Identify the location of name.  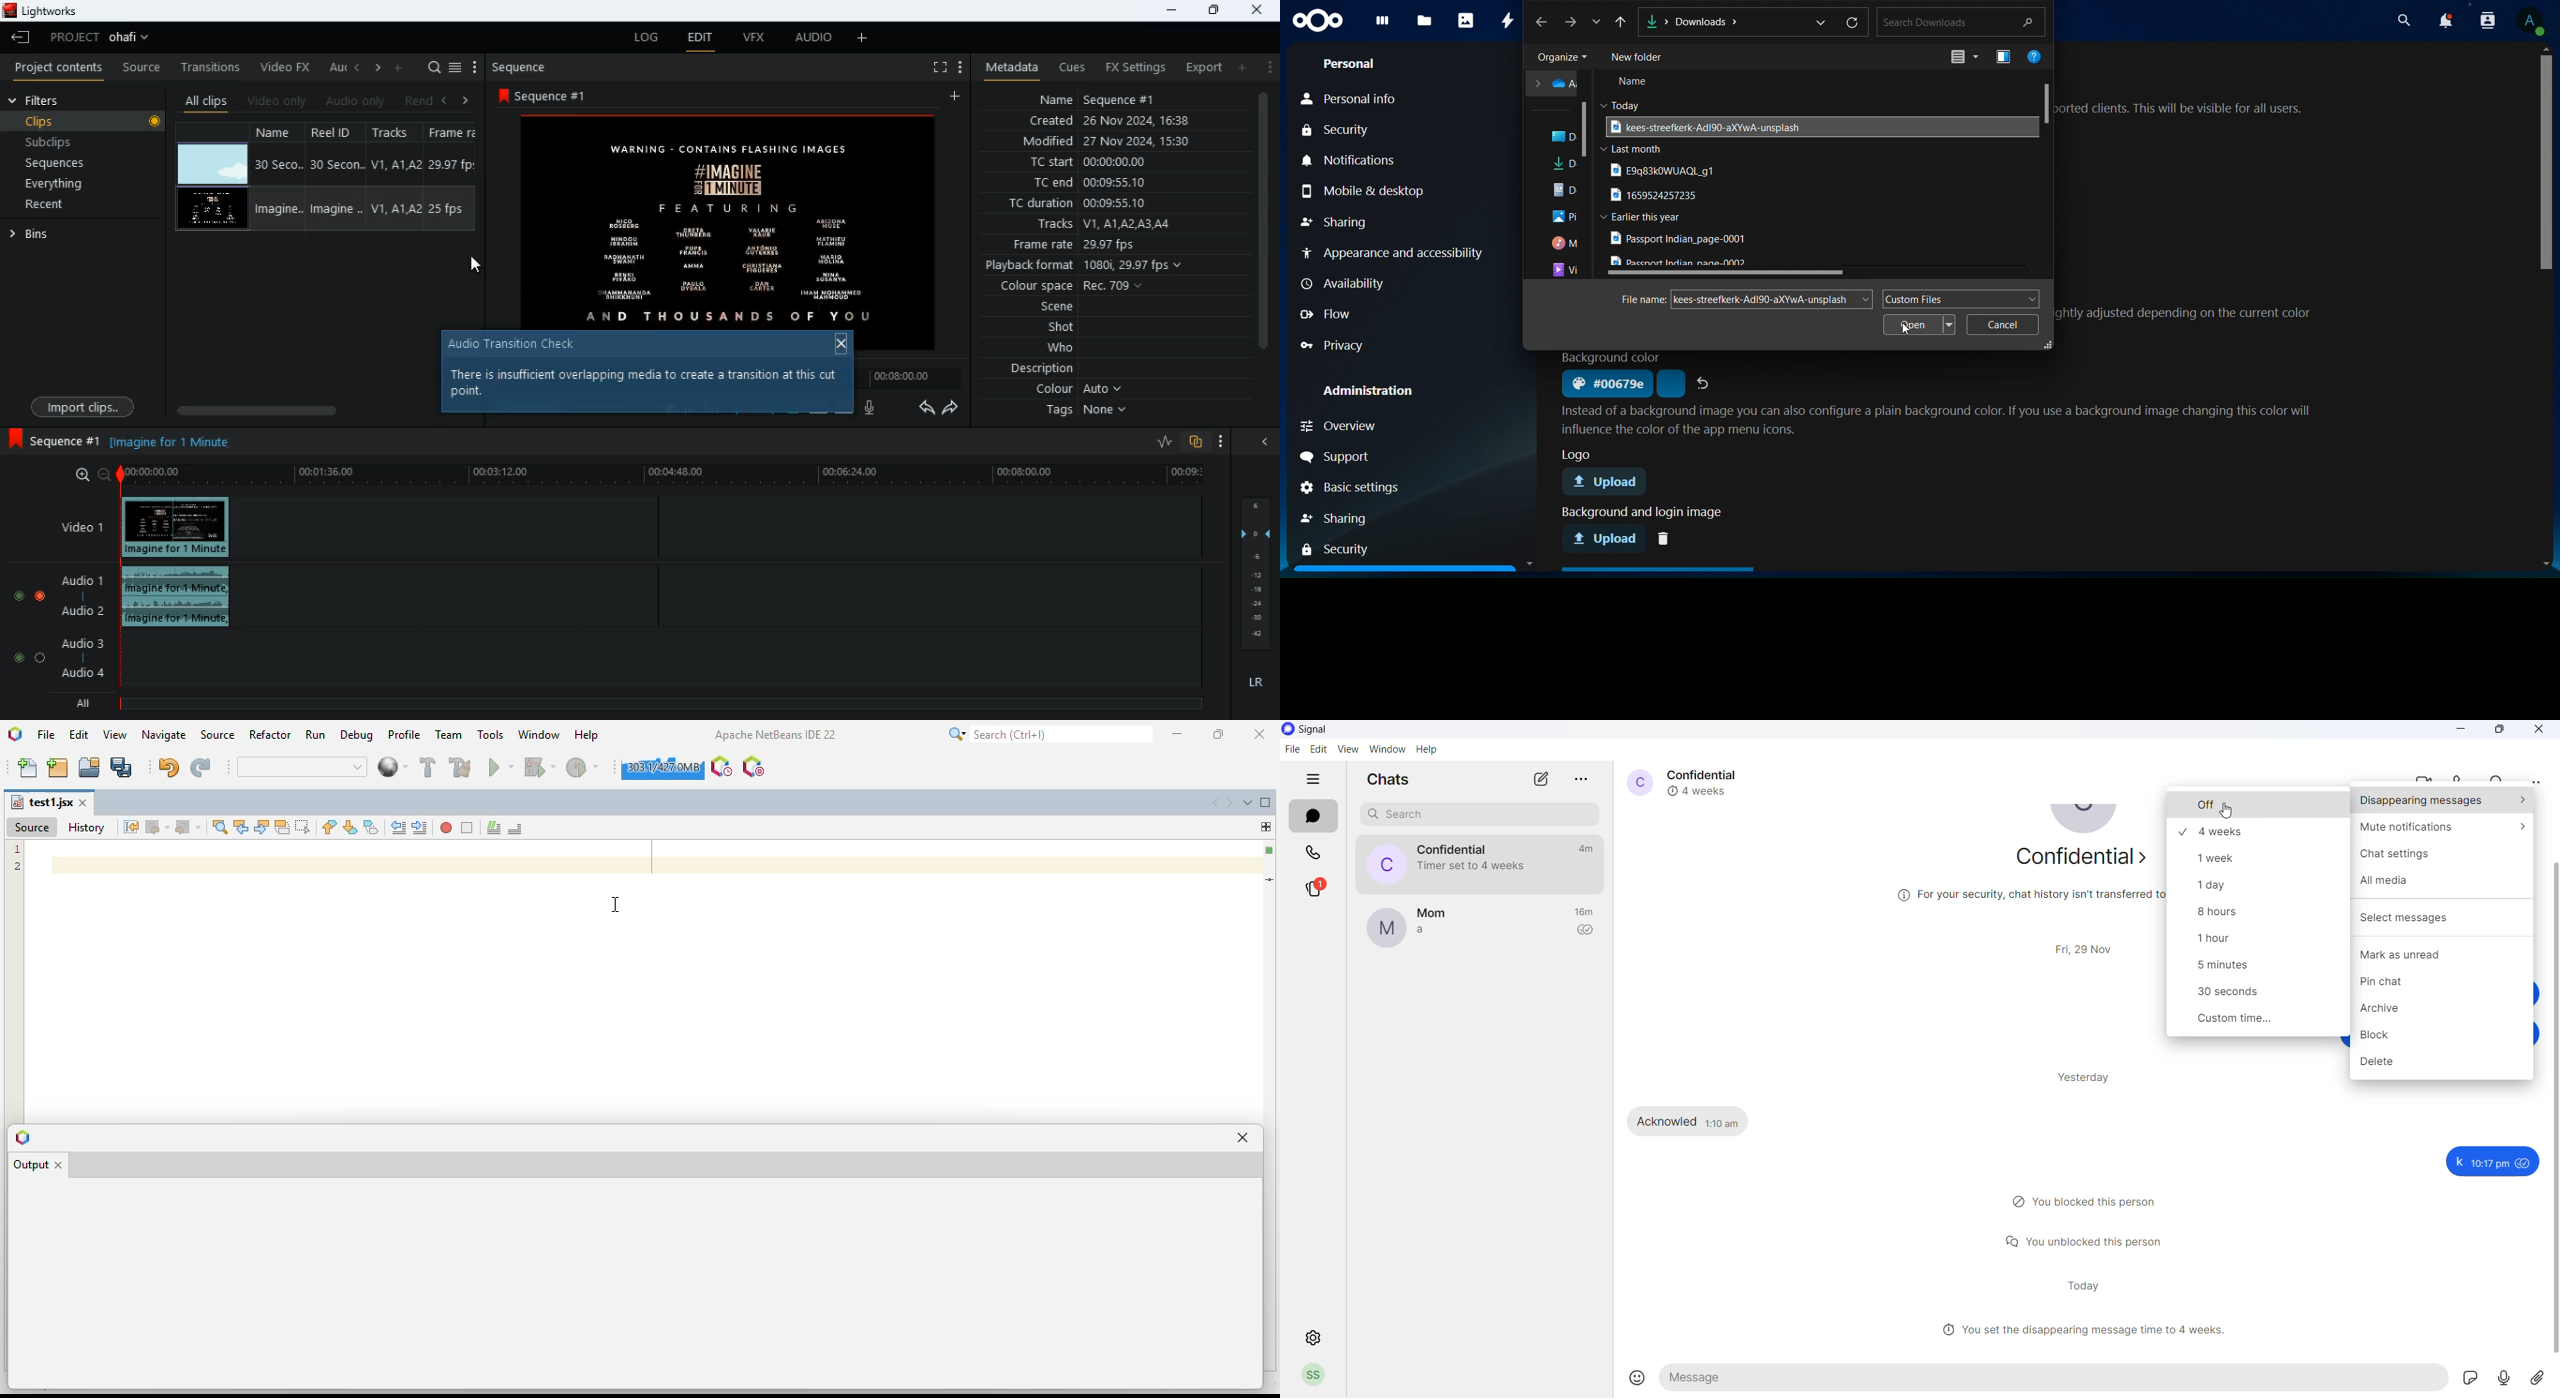
(1098, 97).